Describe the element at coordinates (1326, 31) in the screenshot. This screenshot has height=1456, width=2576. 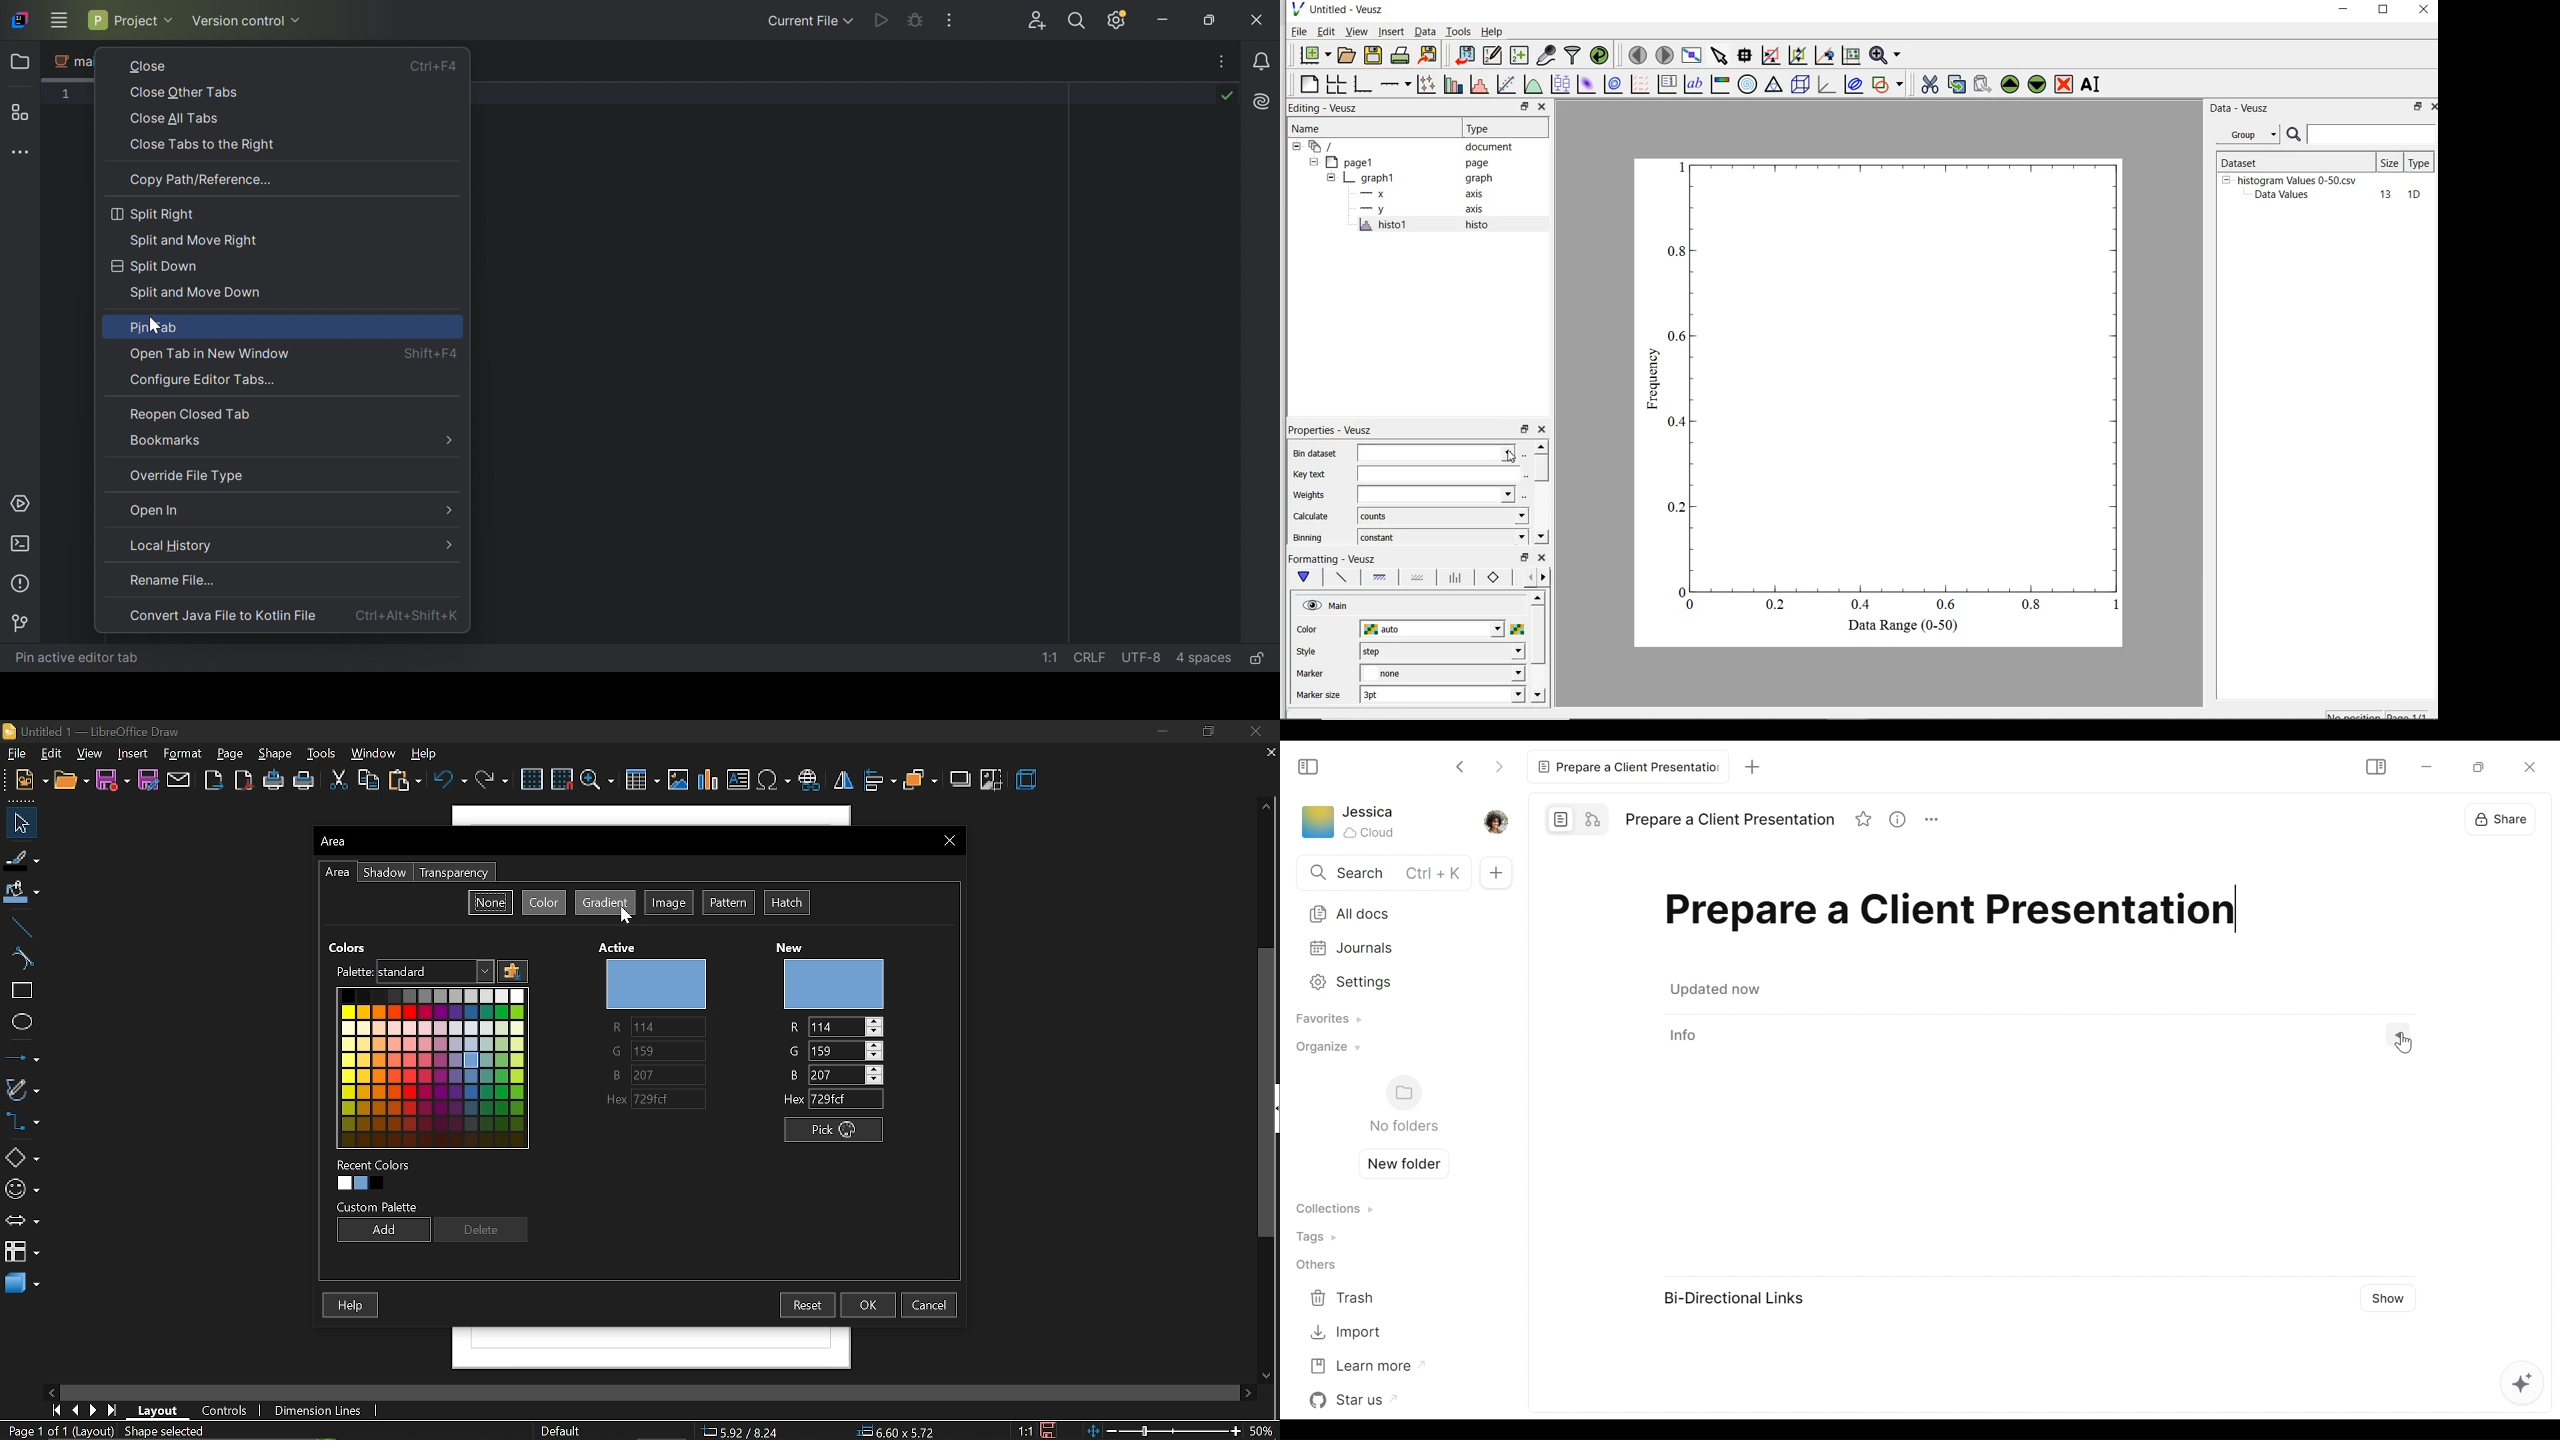
I see `edit` at that location.